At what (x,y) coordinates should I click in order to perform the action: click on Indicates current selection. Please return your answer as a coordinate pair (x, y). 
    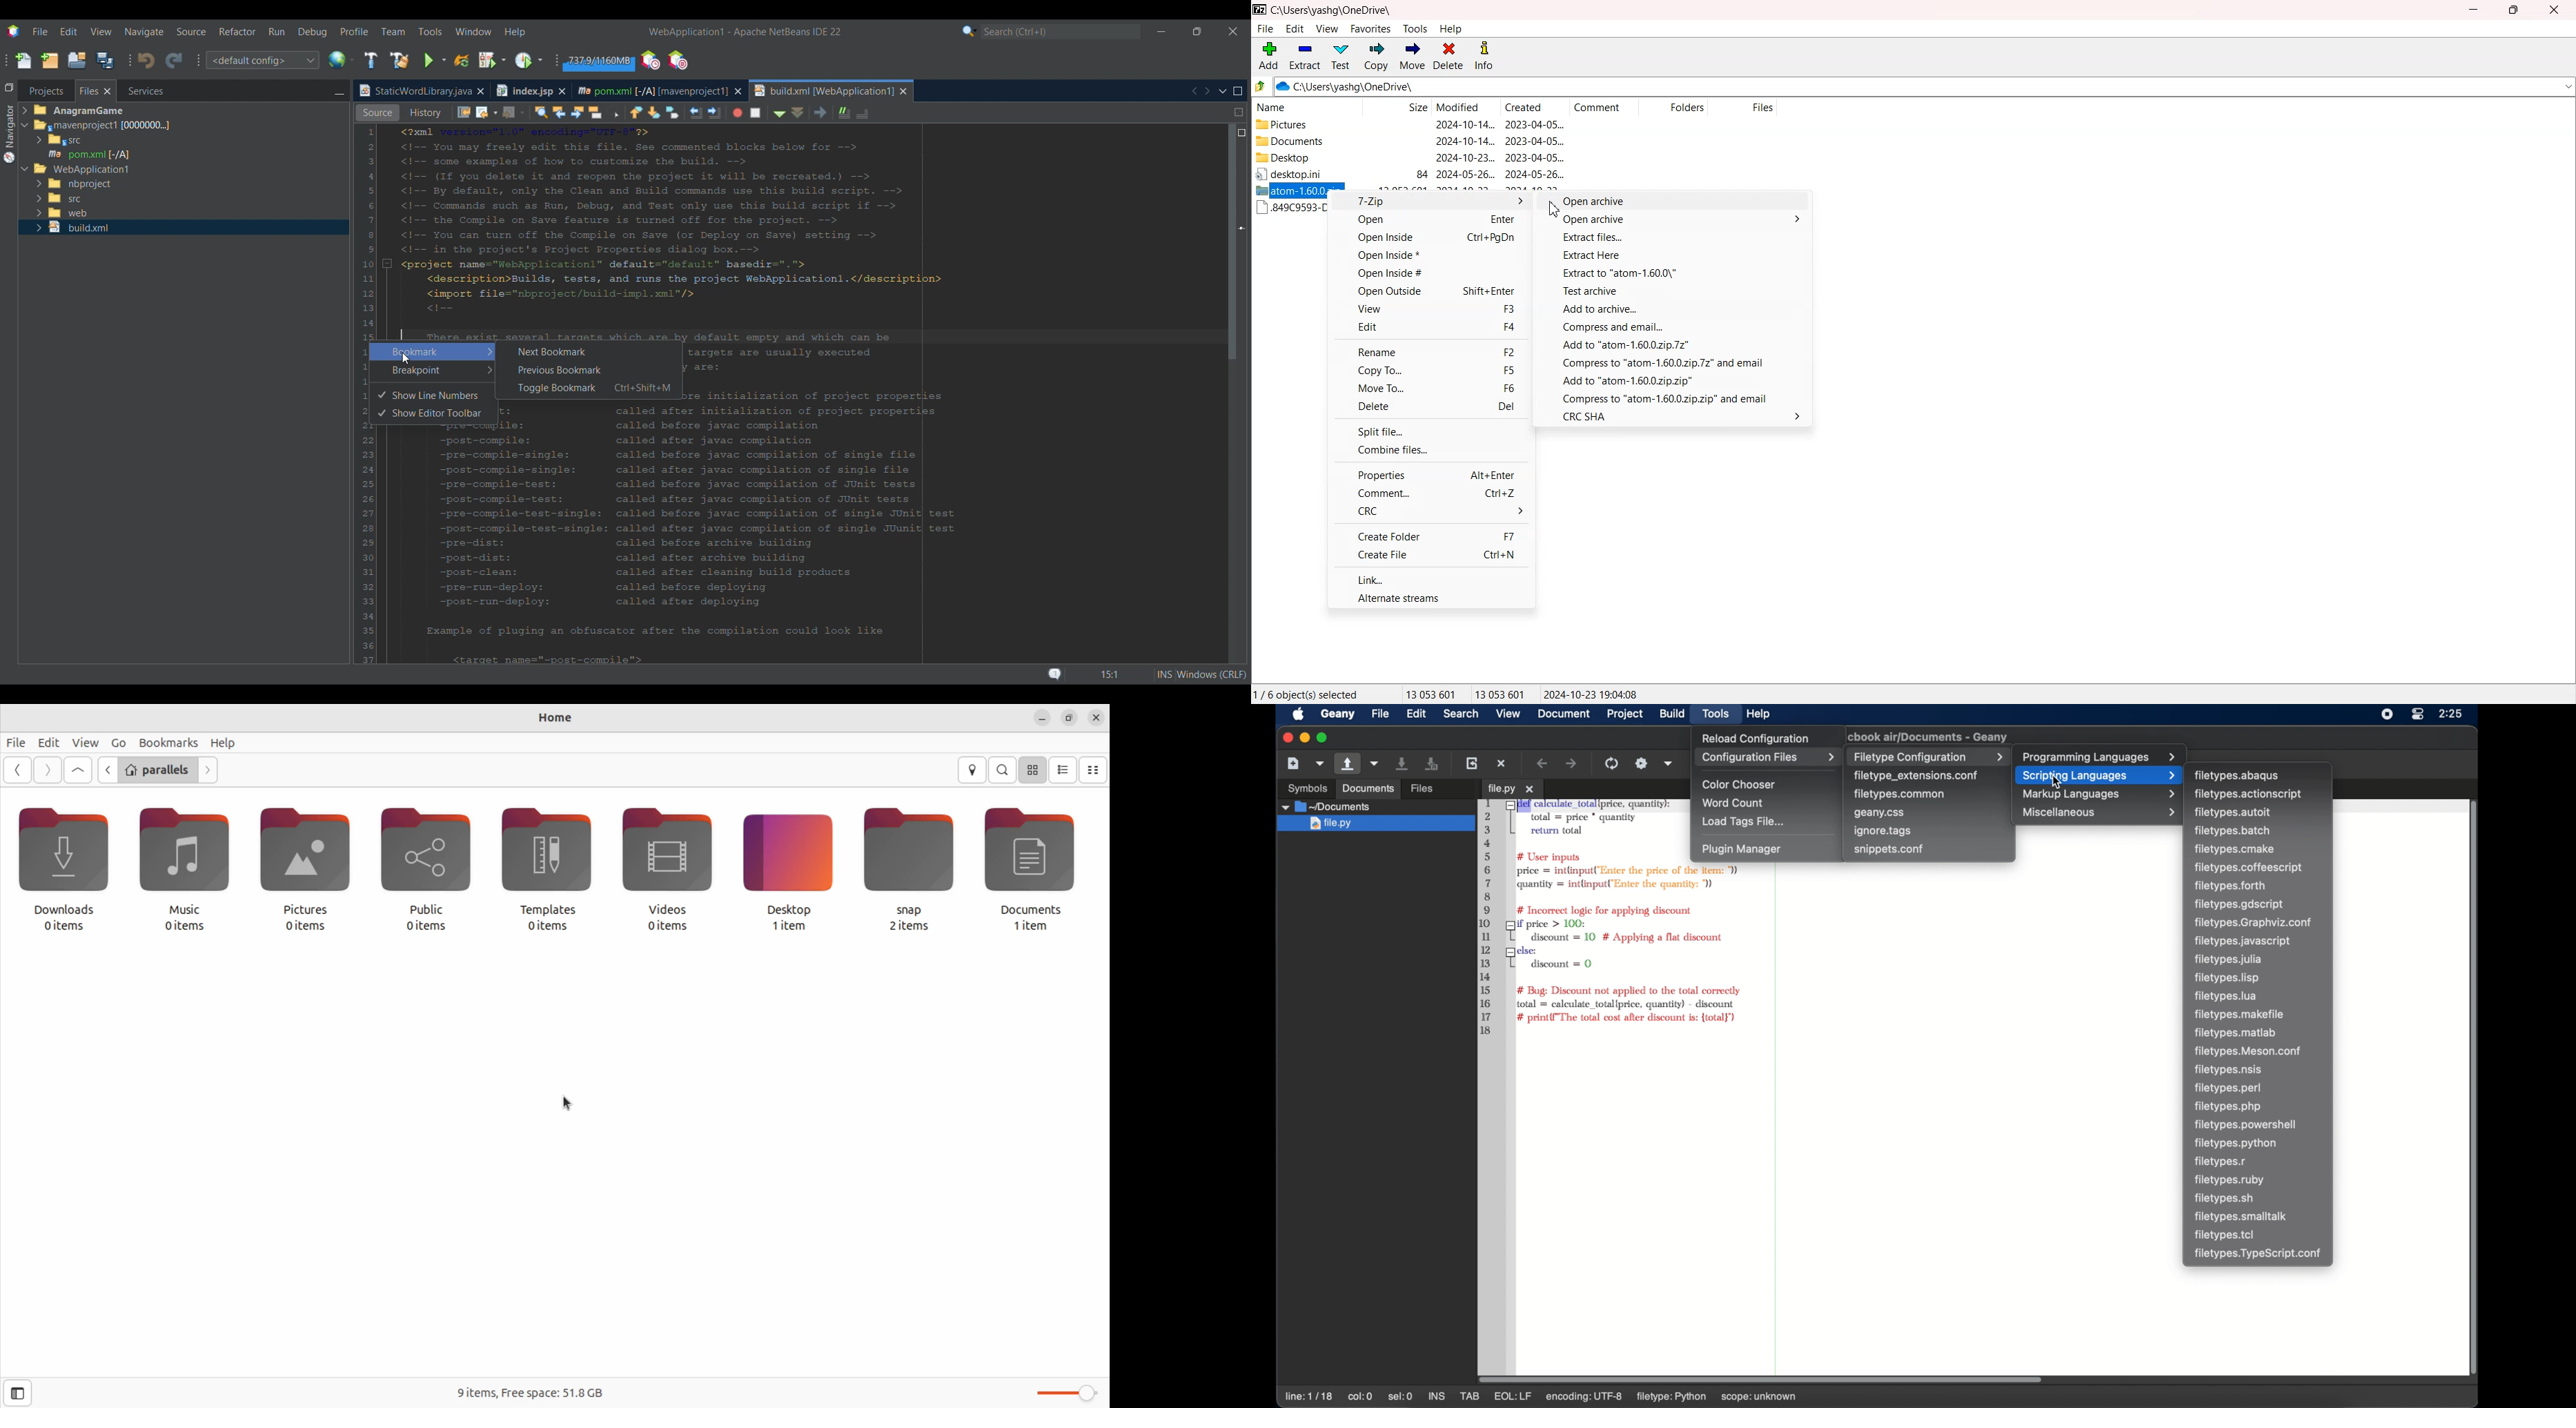
    Looking at the image, I should click on (383, 257).